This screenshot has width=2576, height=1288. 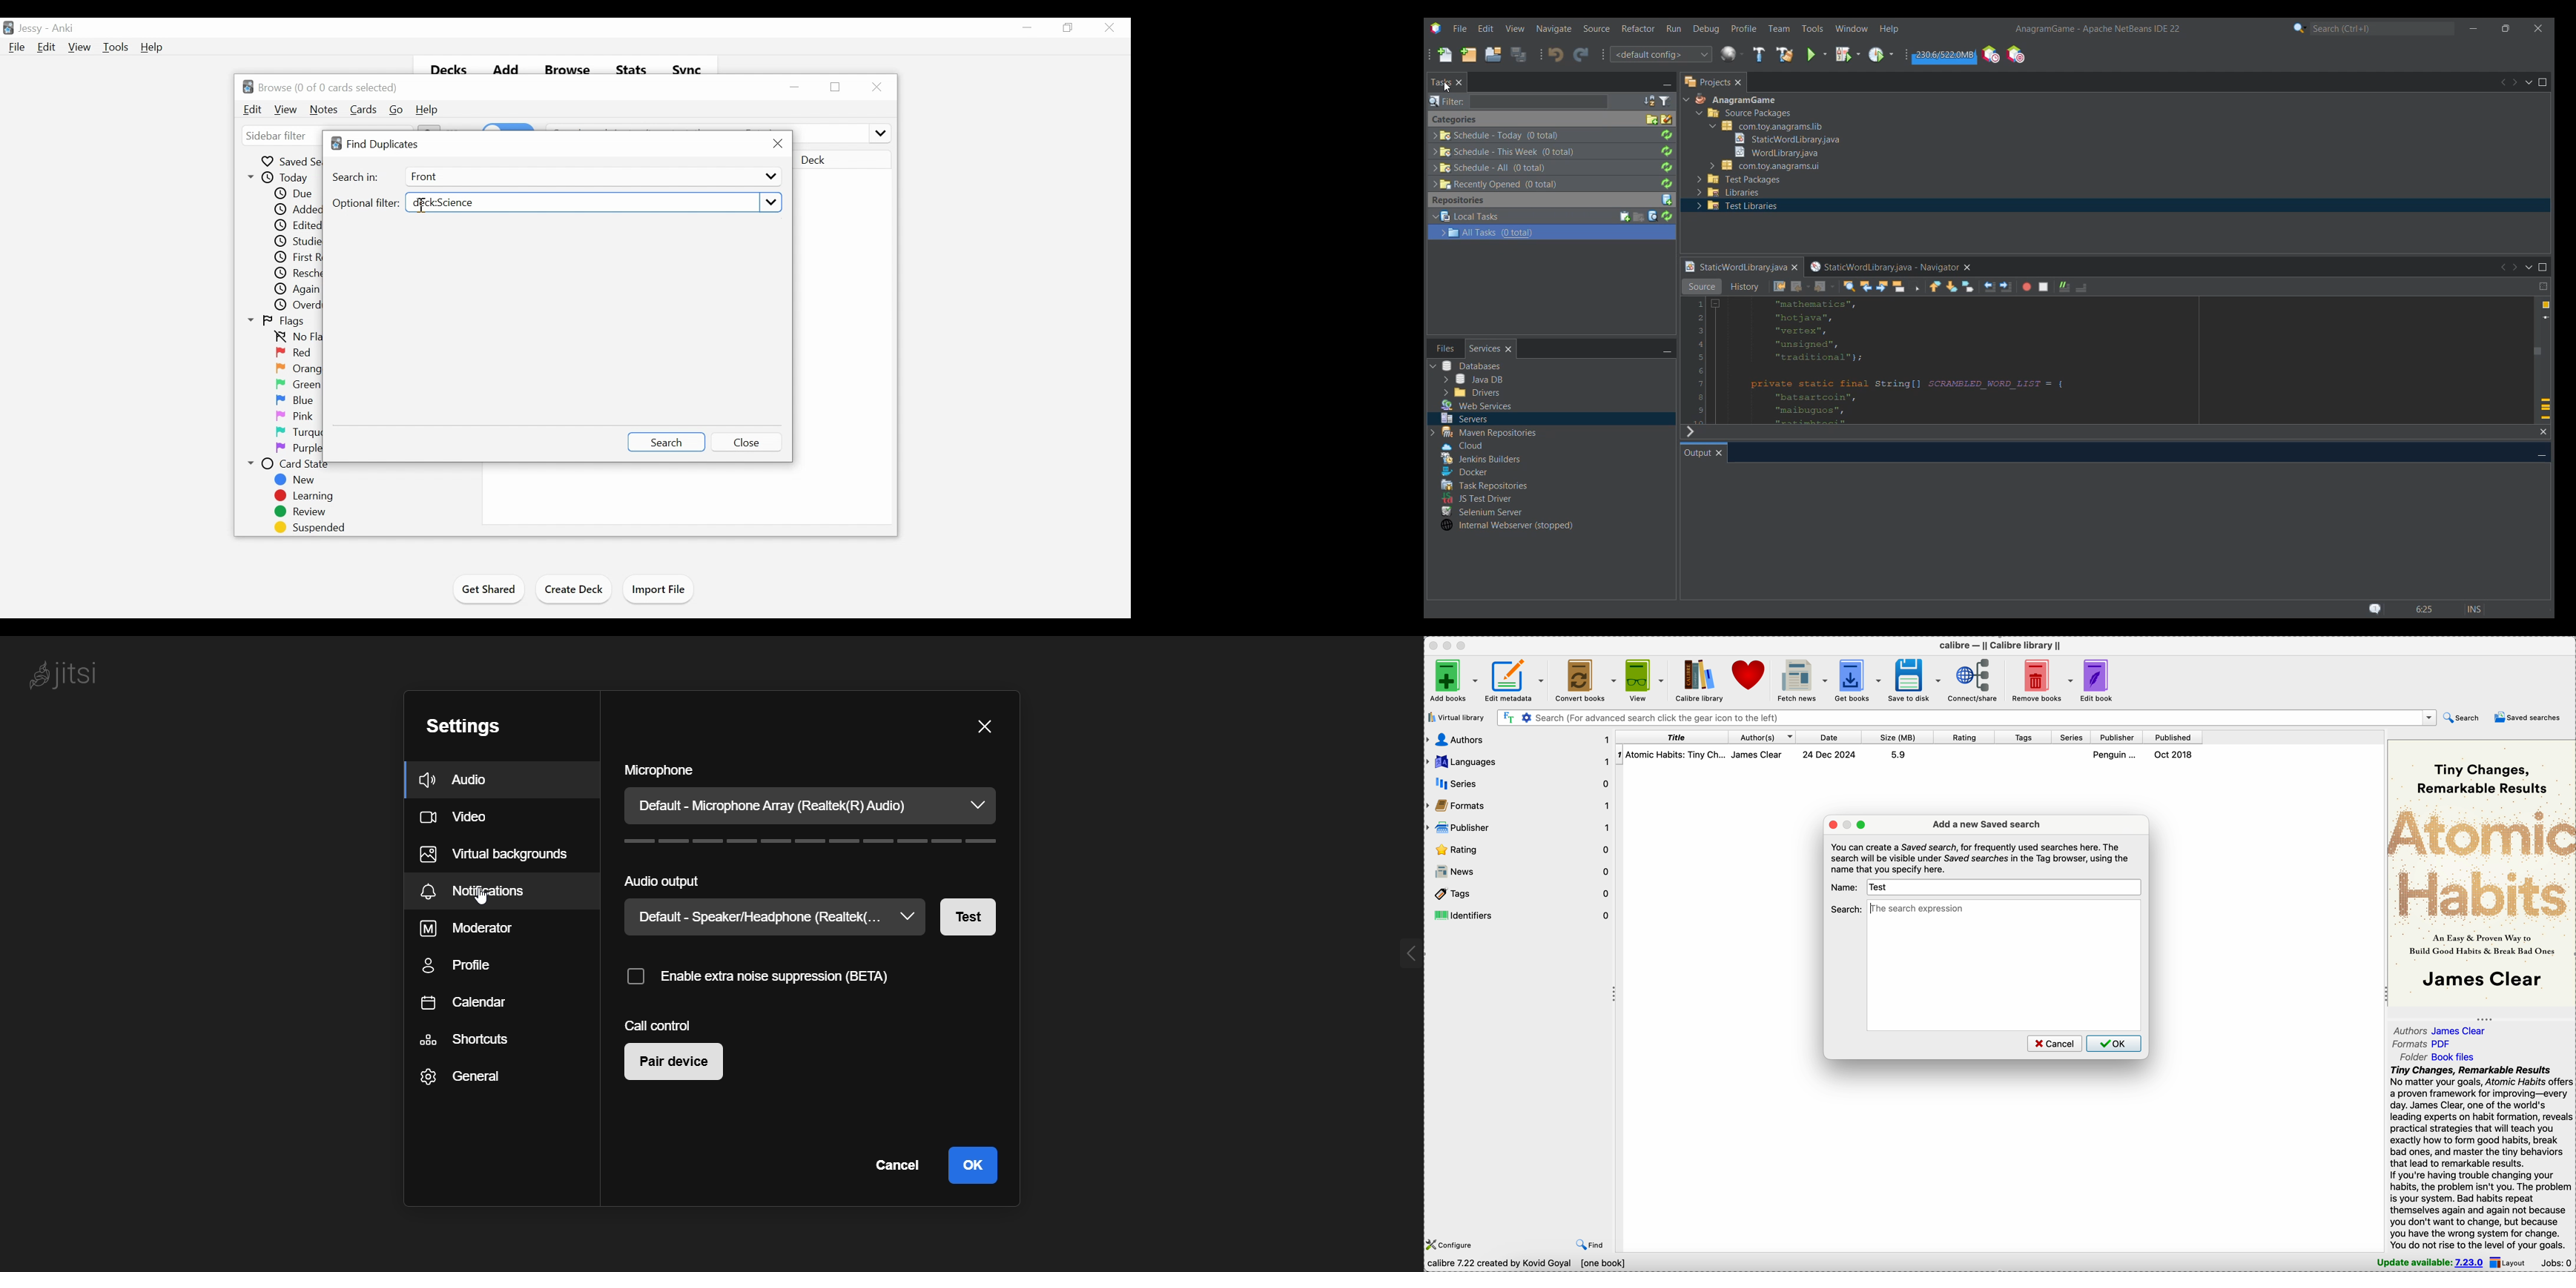 I want to click on close, so click(x=1432, y=645).